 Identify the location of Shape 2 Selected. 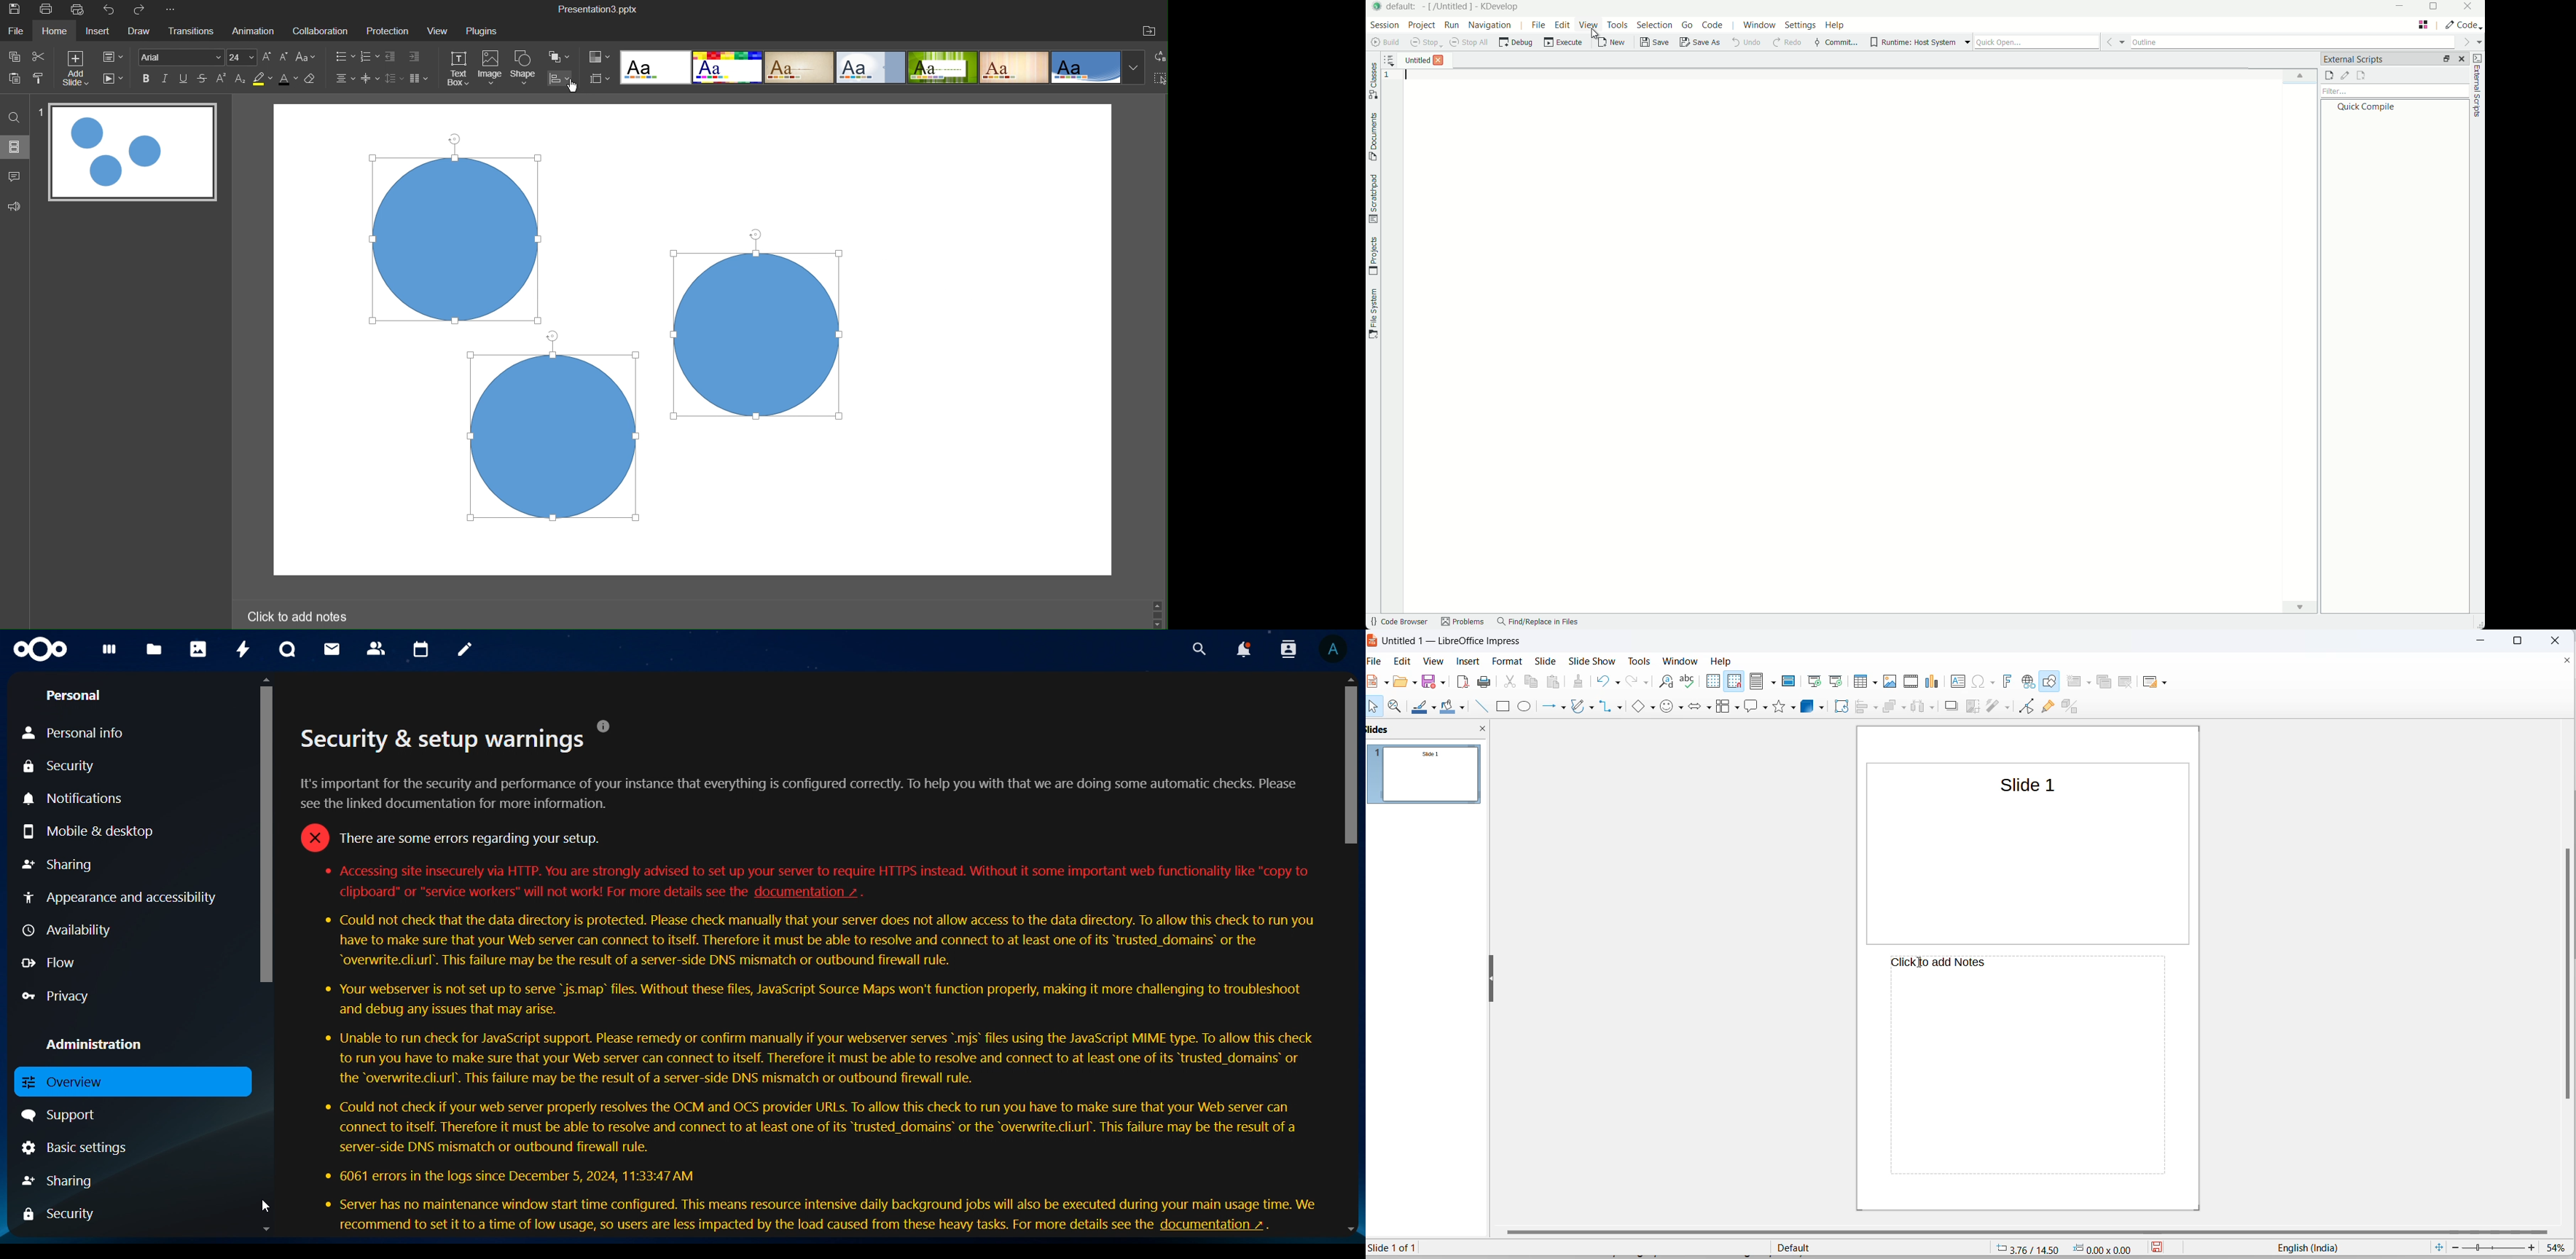
(756, 335).